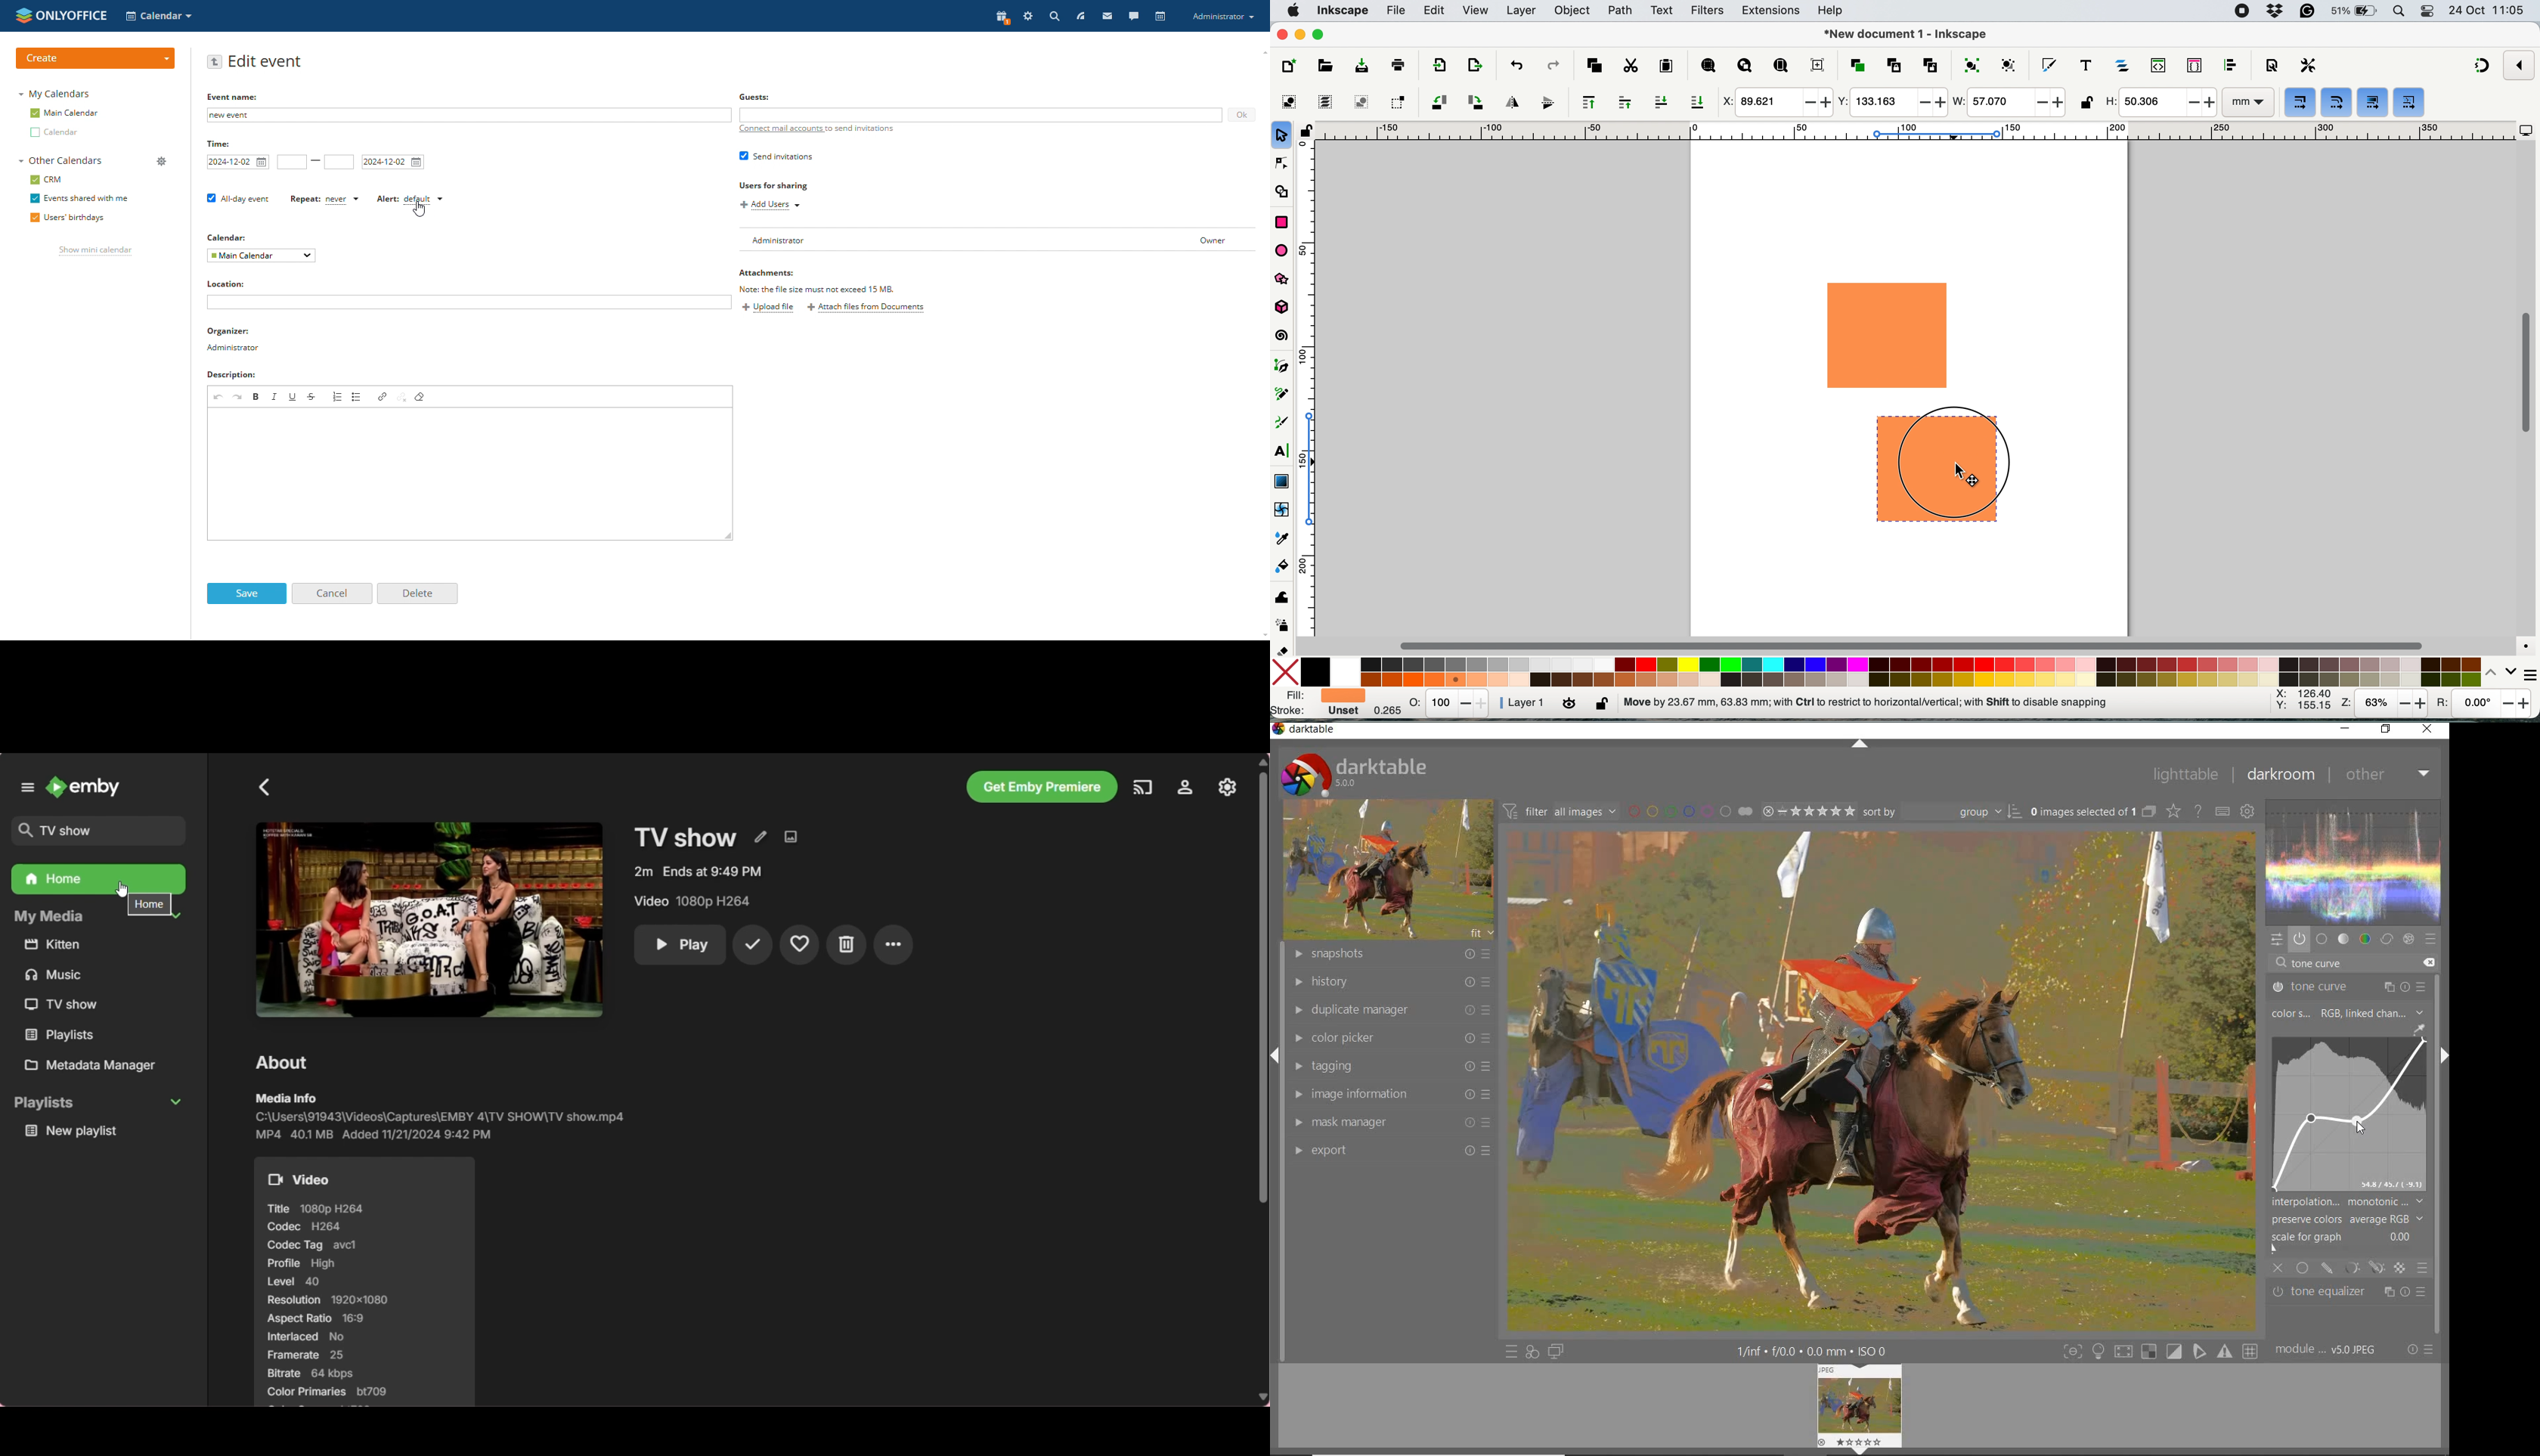 The width and height of the screenshot is (2548, 1456). What do you see at coordinates (1862, 1407) in the screenshot?
I see `Image preview` at bounding box center [1862, 1407].